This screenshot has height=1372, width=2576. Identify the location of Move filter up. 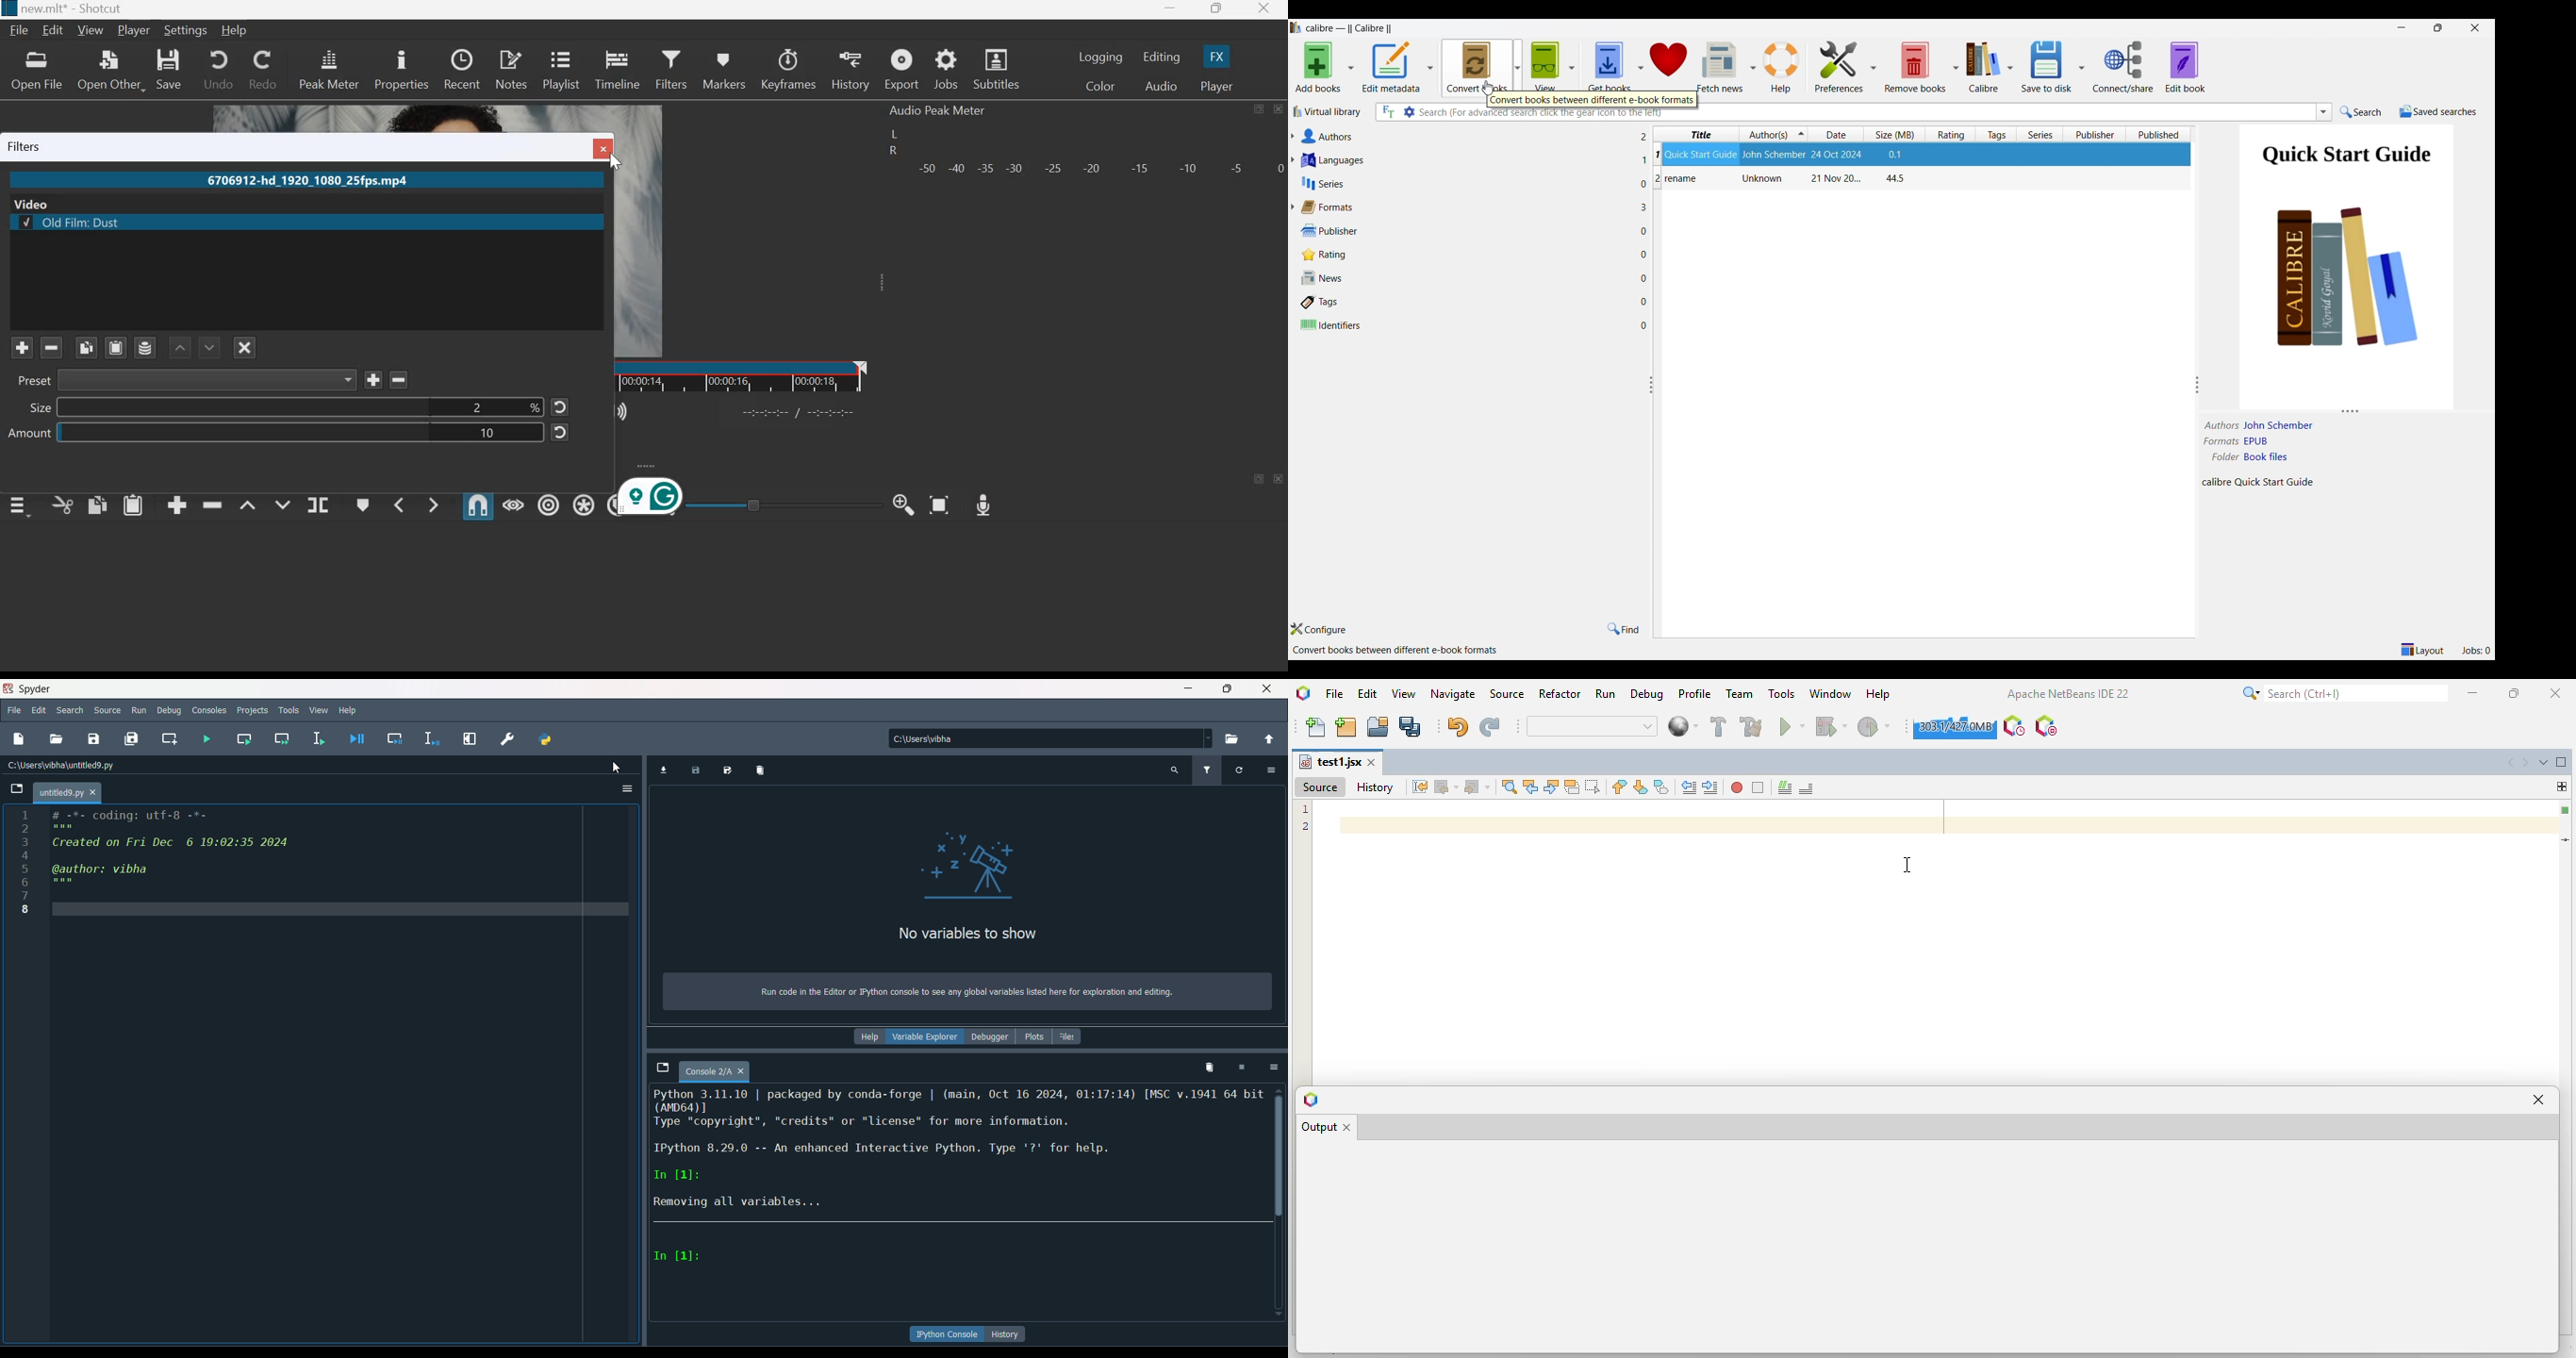
(179, 348).